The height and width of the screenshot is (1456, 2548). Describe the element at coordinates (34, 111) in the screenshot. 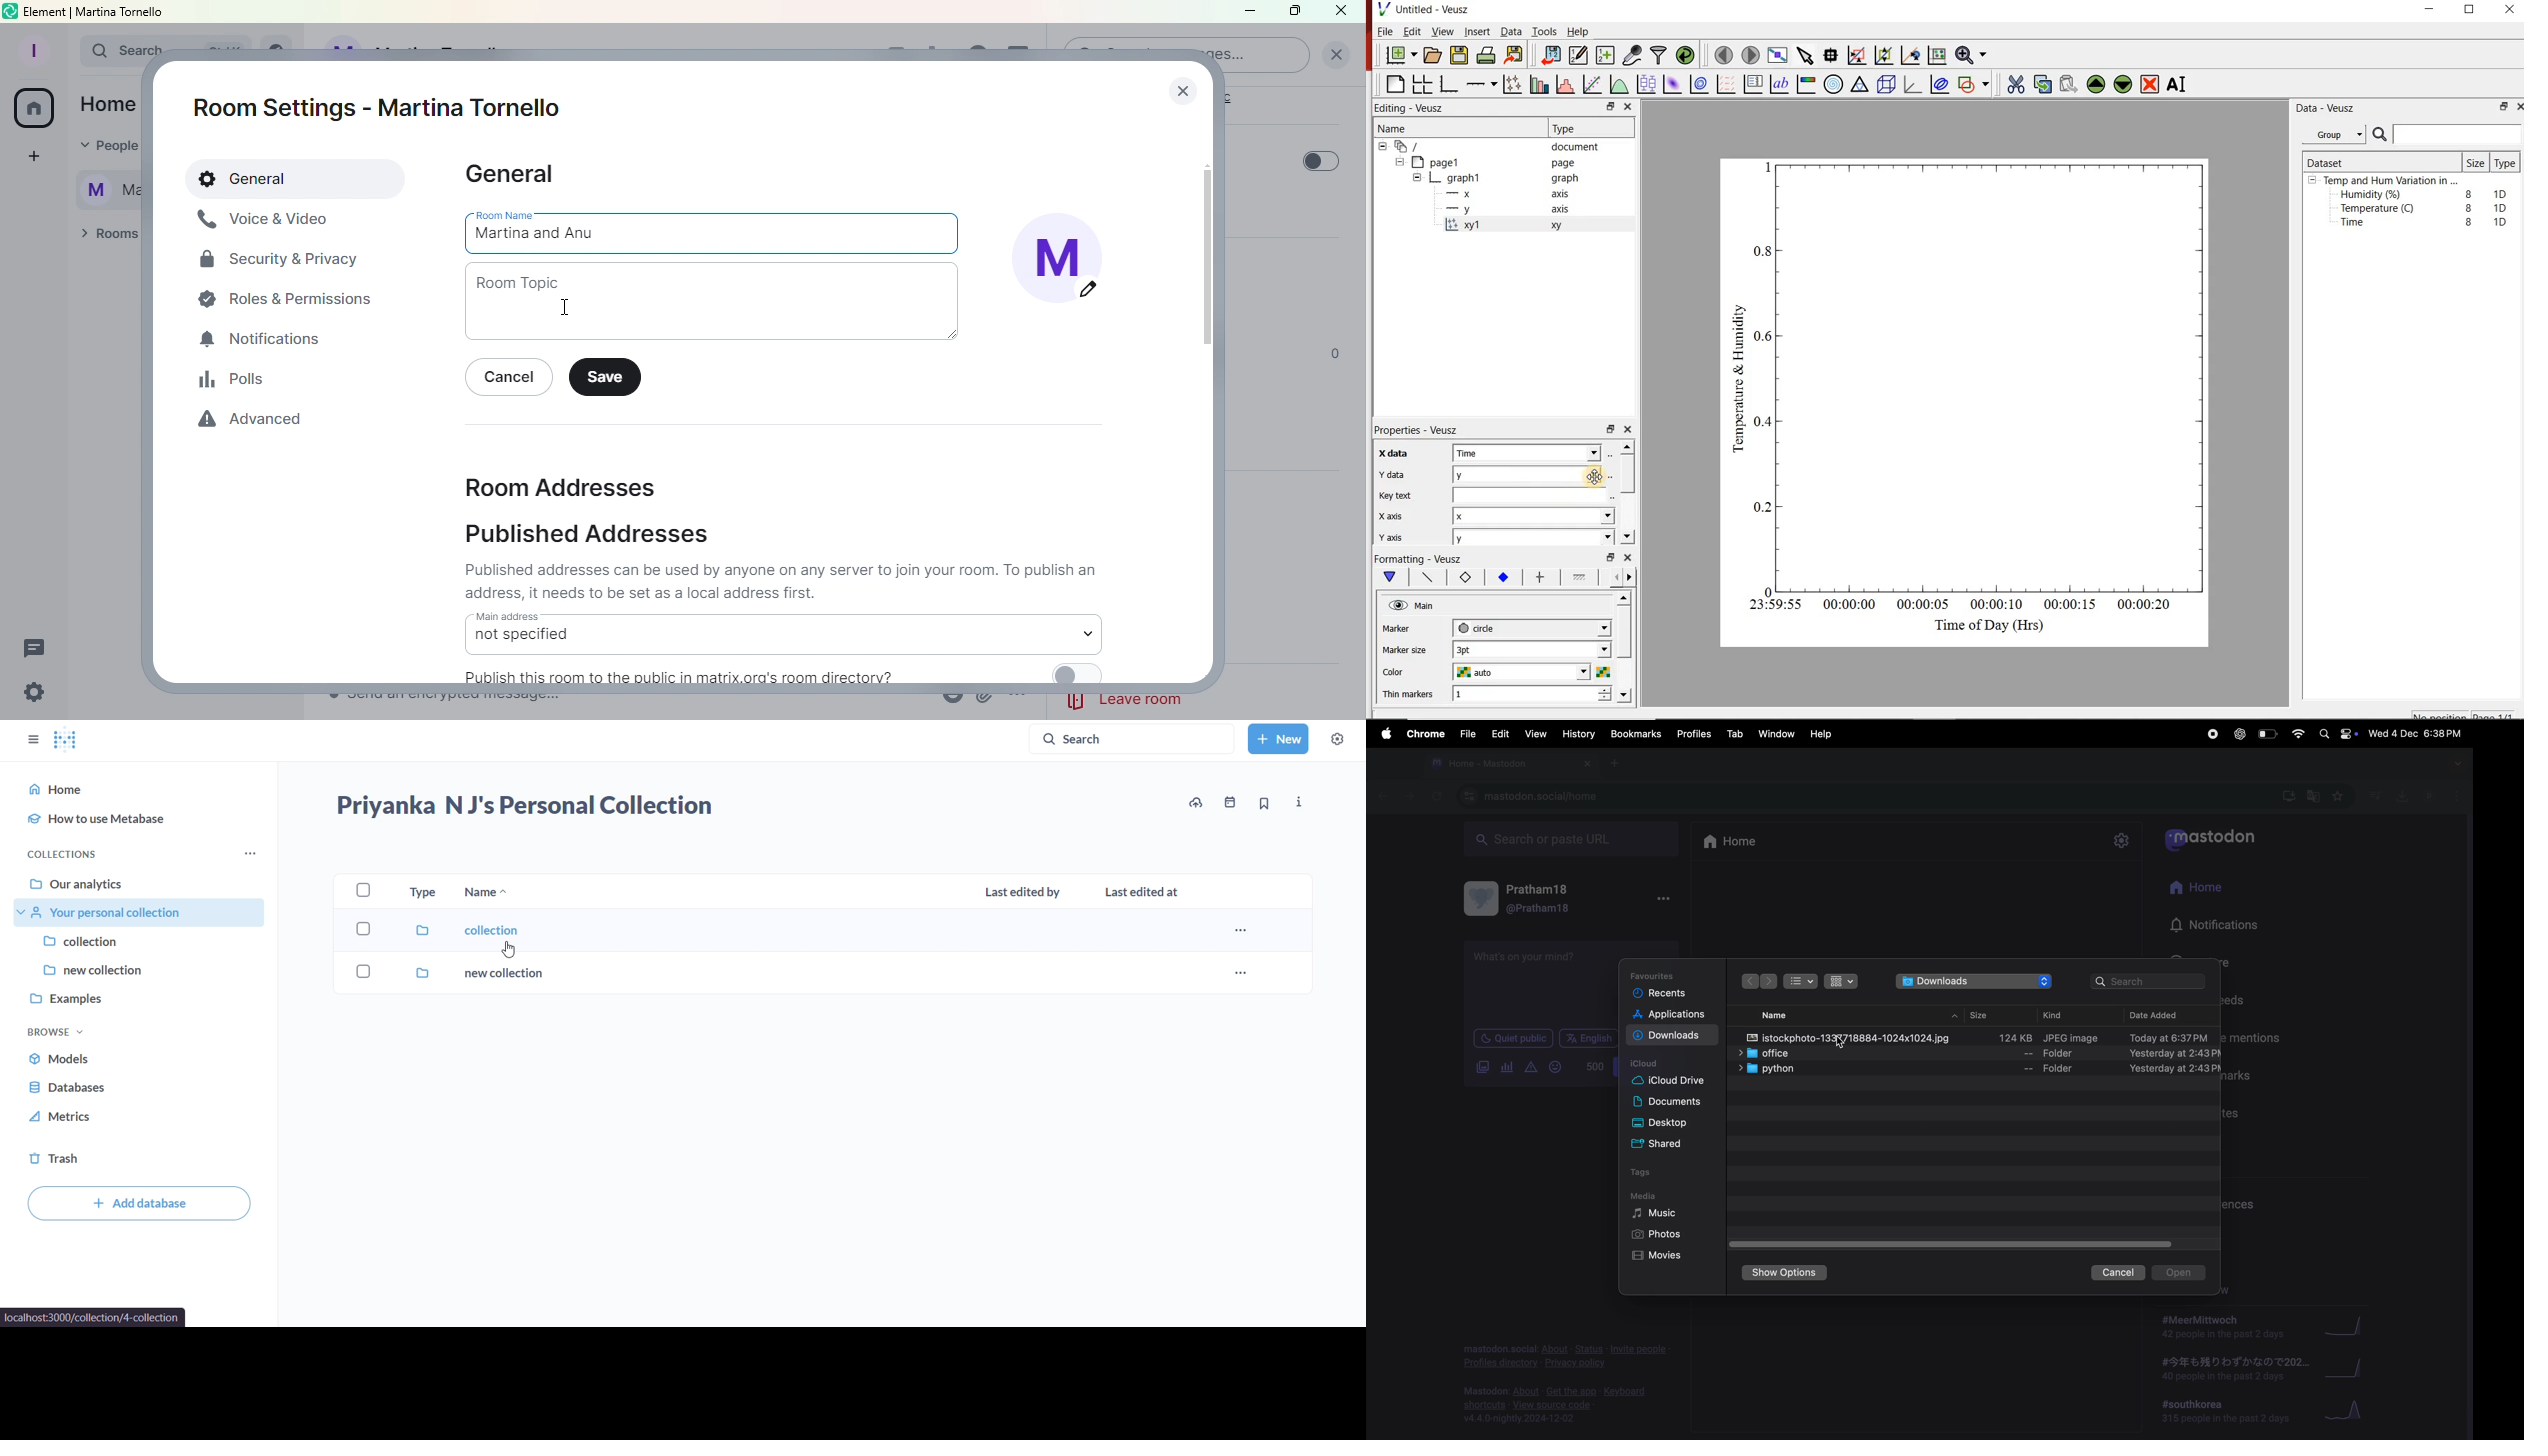

I see `Home` at that location.